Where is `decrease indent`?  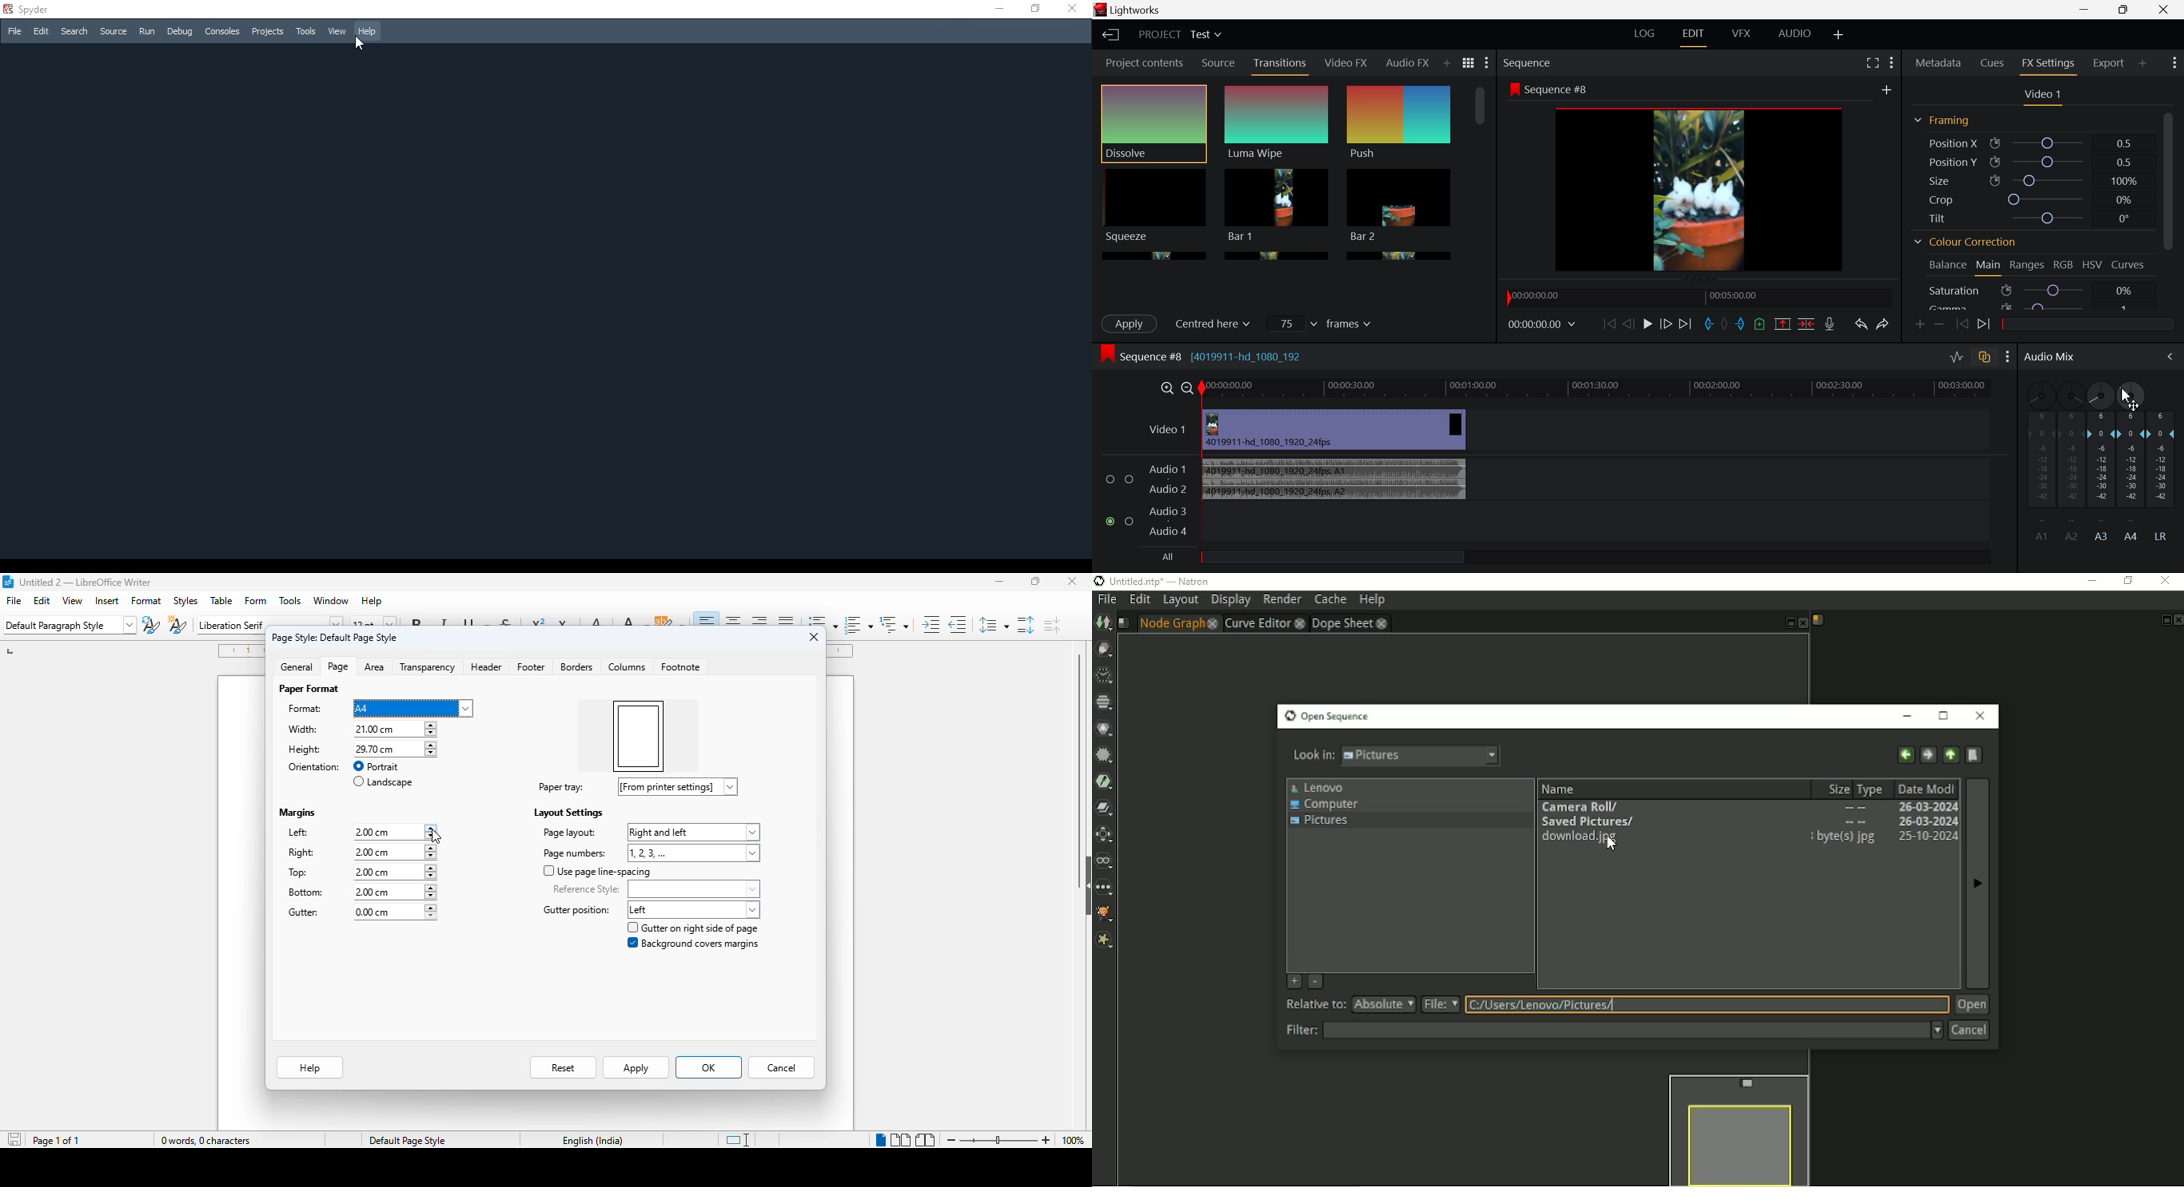 decrease indent is located at coordinates (957, 625).